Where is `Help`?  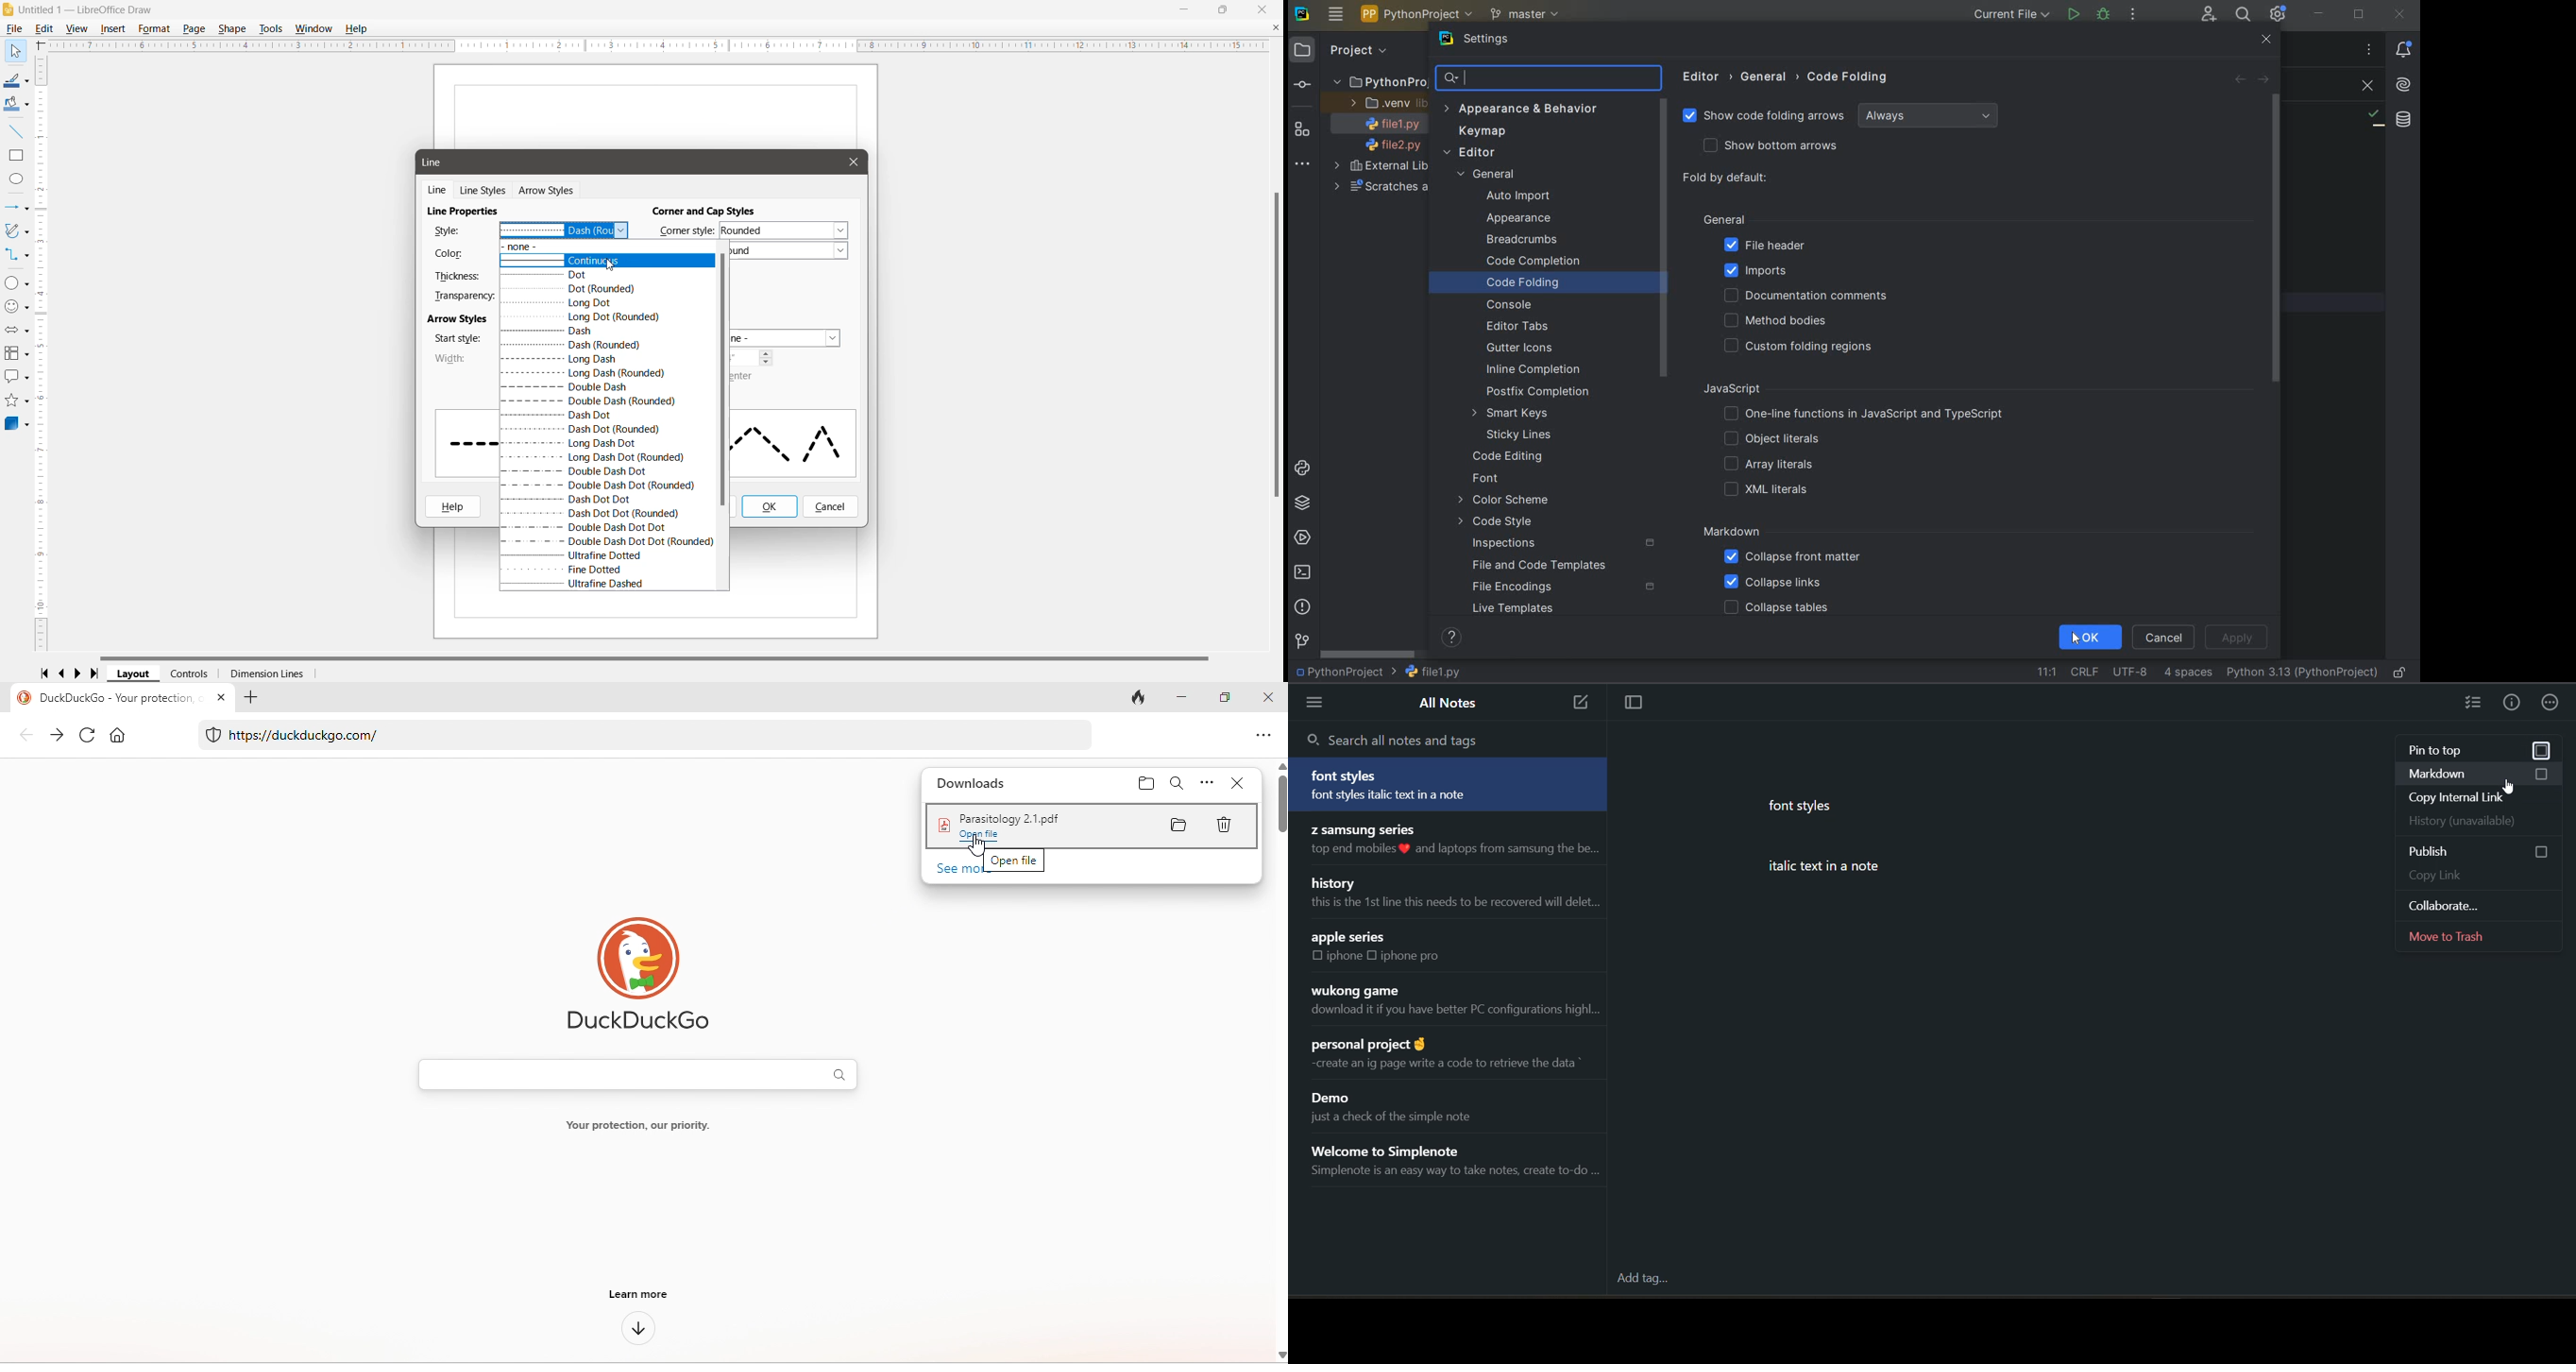
Help is located at coordinates (453, 507).